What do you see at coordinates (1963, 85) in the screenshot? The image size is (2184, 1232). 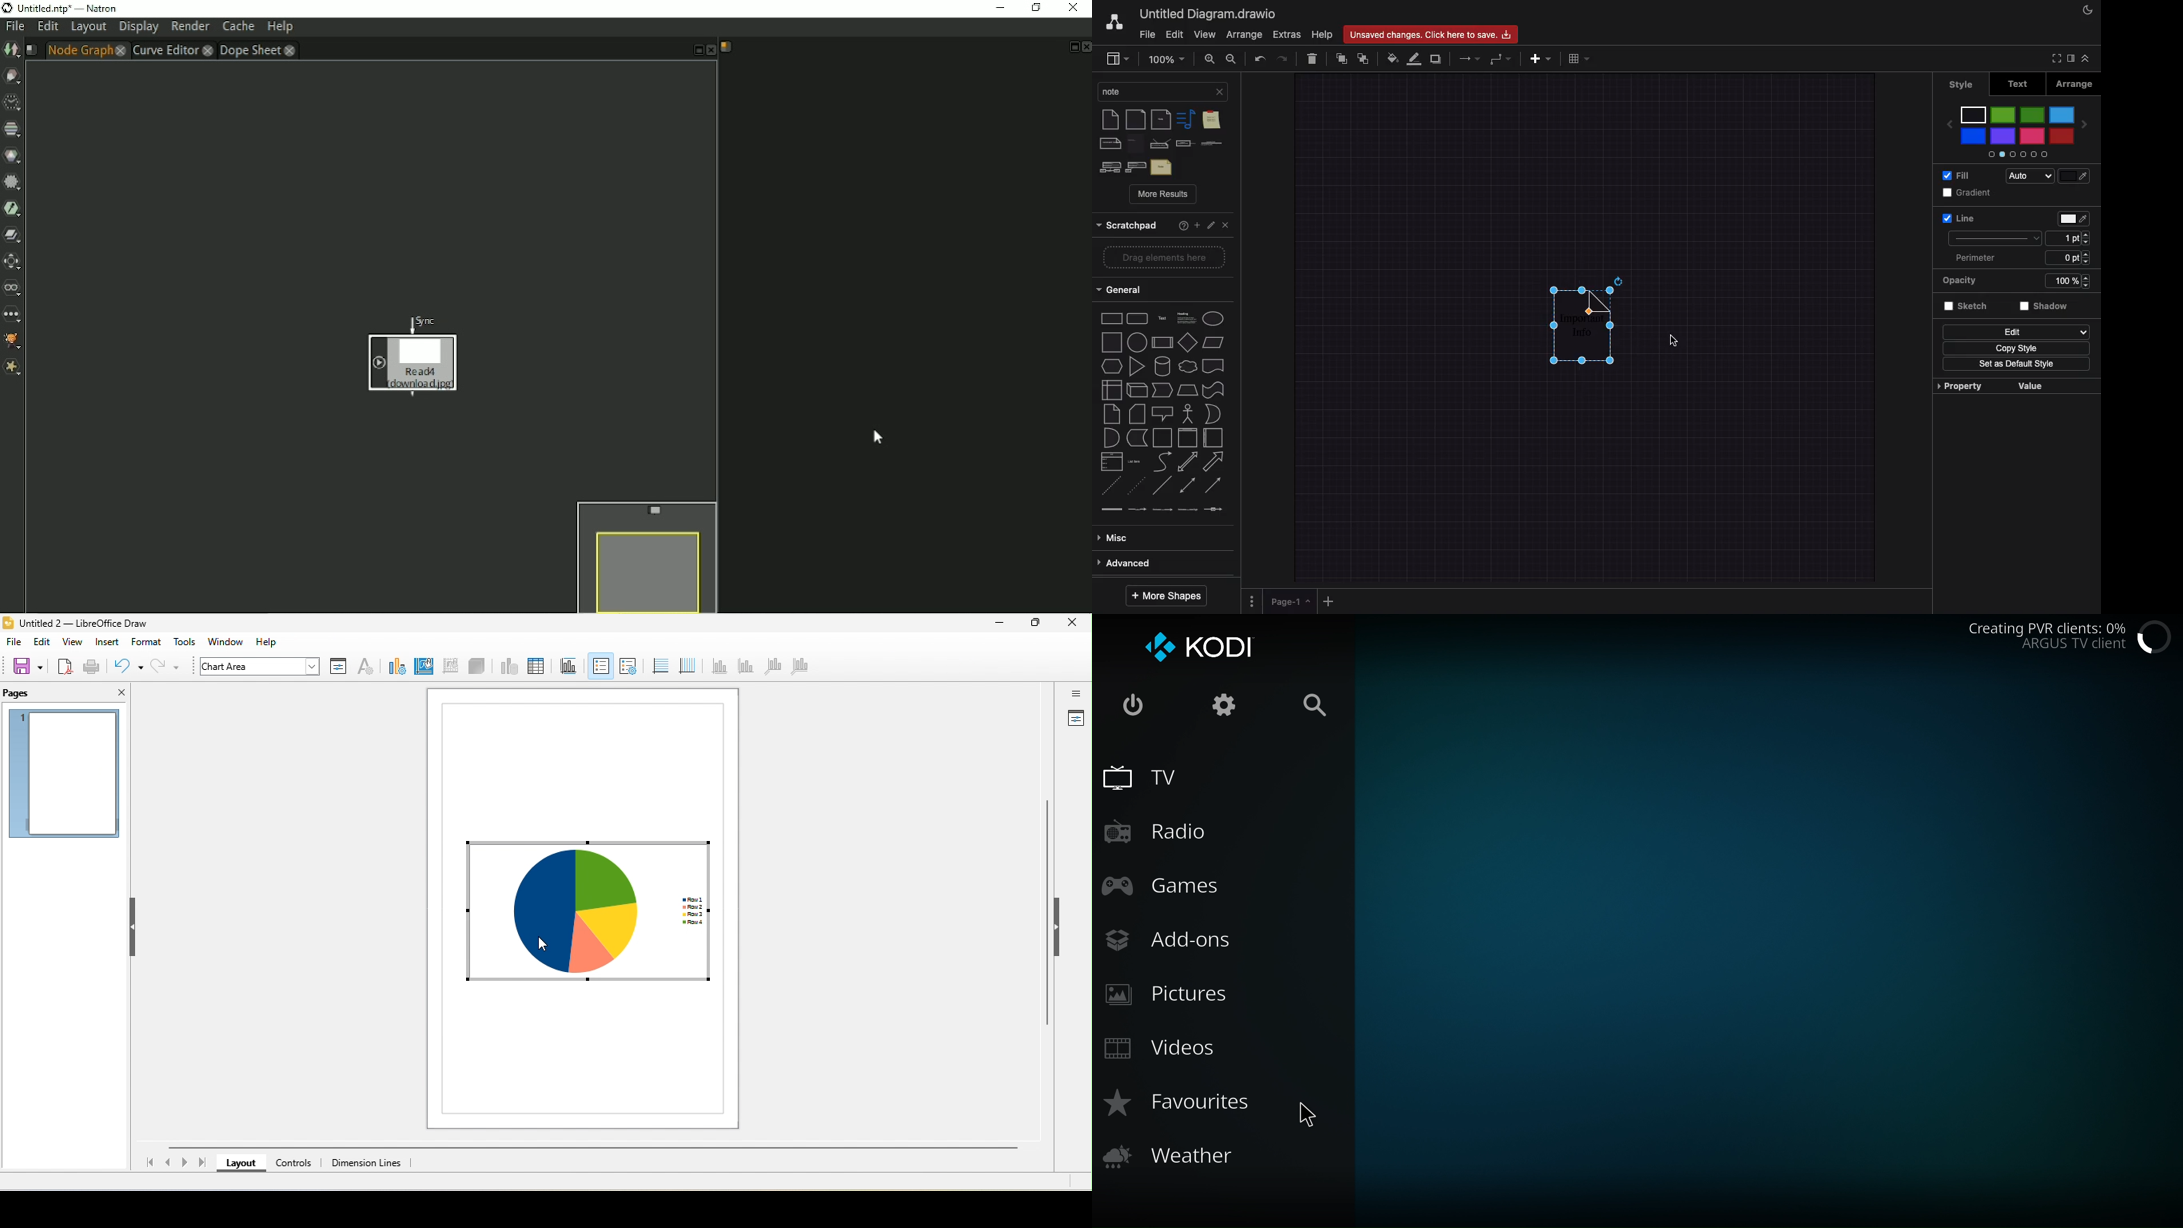 I see `Style` at bounding box center [1963, 85].